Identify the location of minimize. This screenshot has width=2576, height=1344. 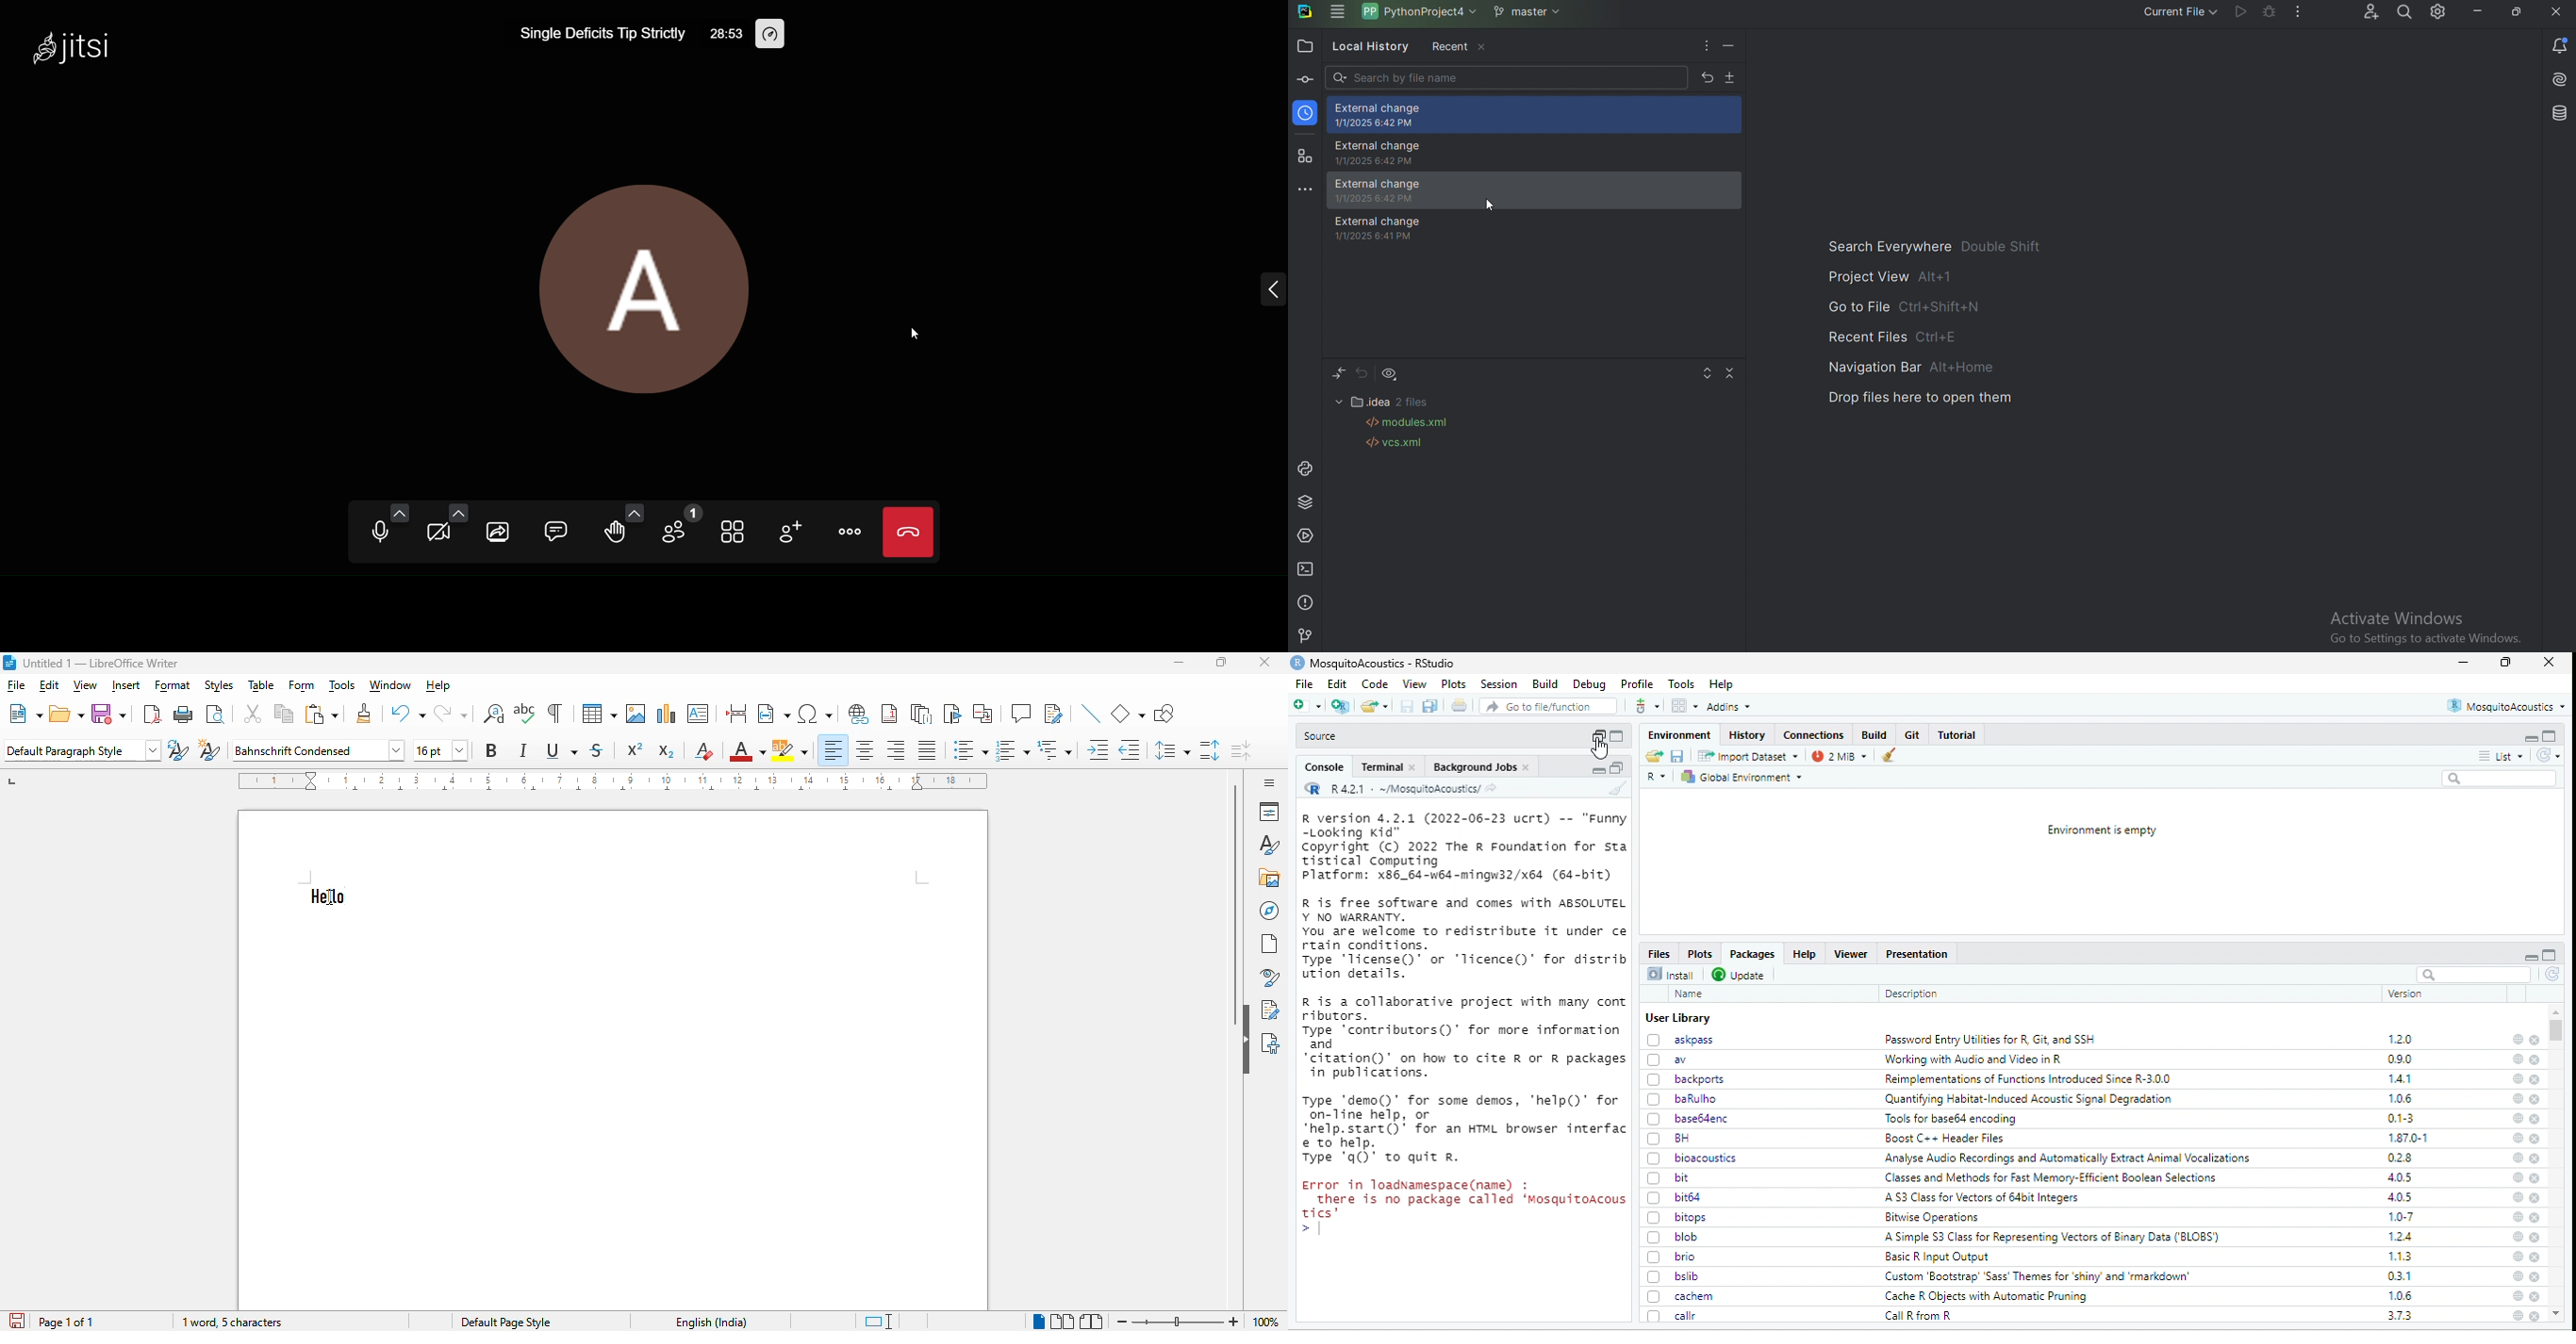
(1599, 770).